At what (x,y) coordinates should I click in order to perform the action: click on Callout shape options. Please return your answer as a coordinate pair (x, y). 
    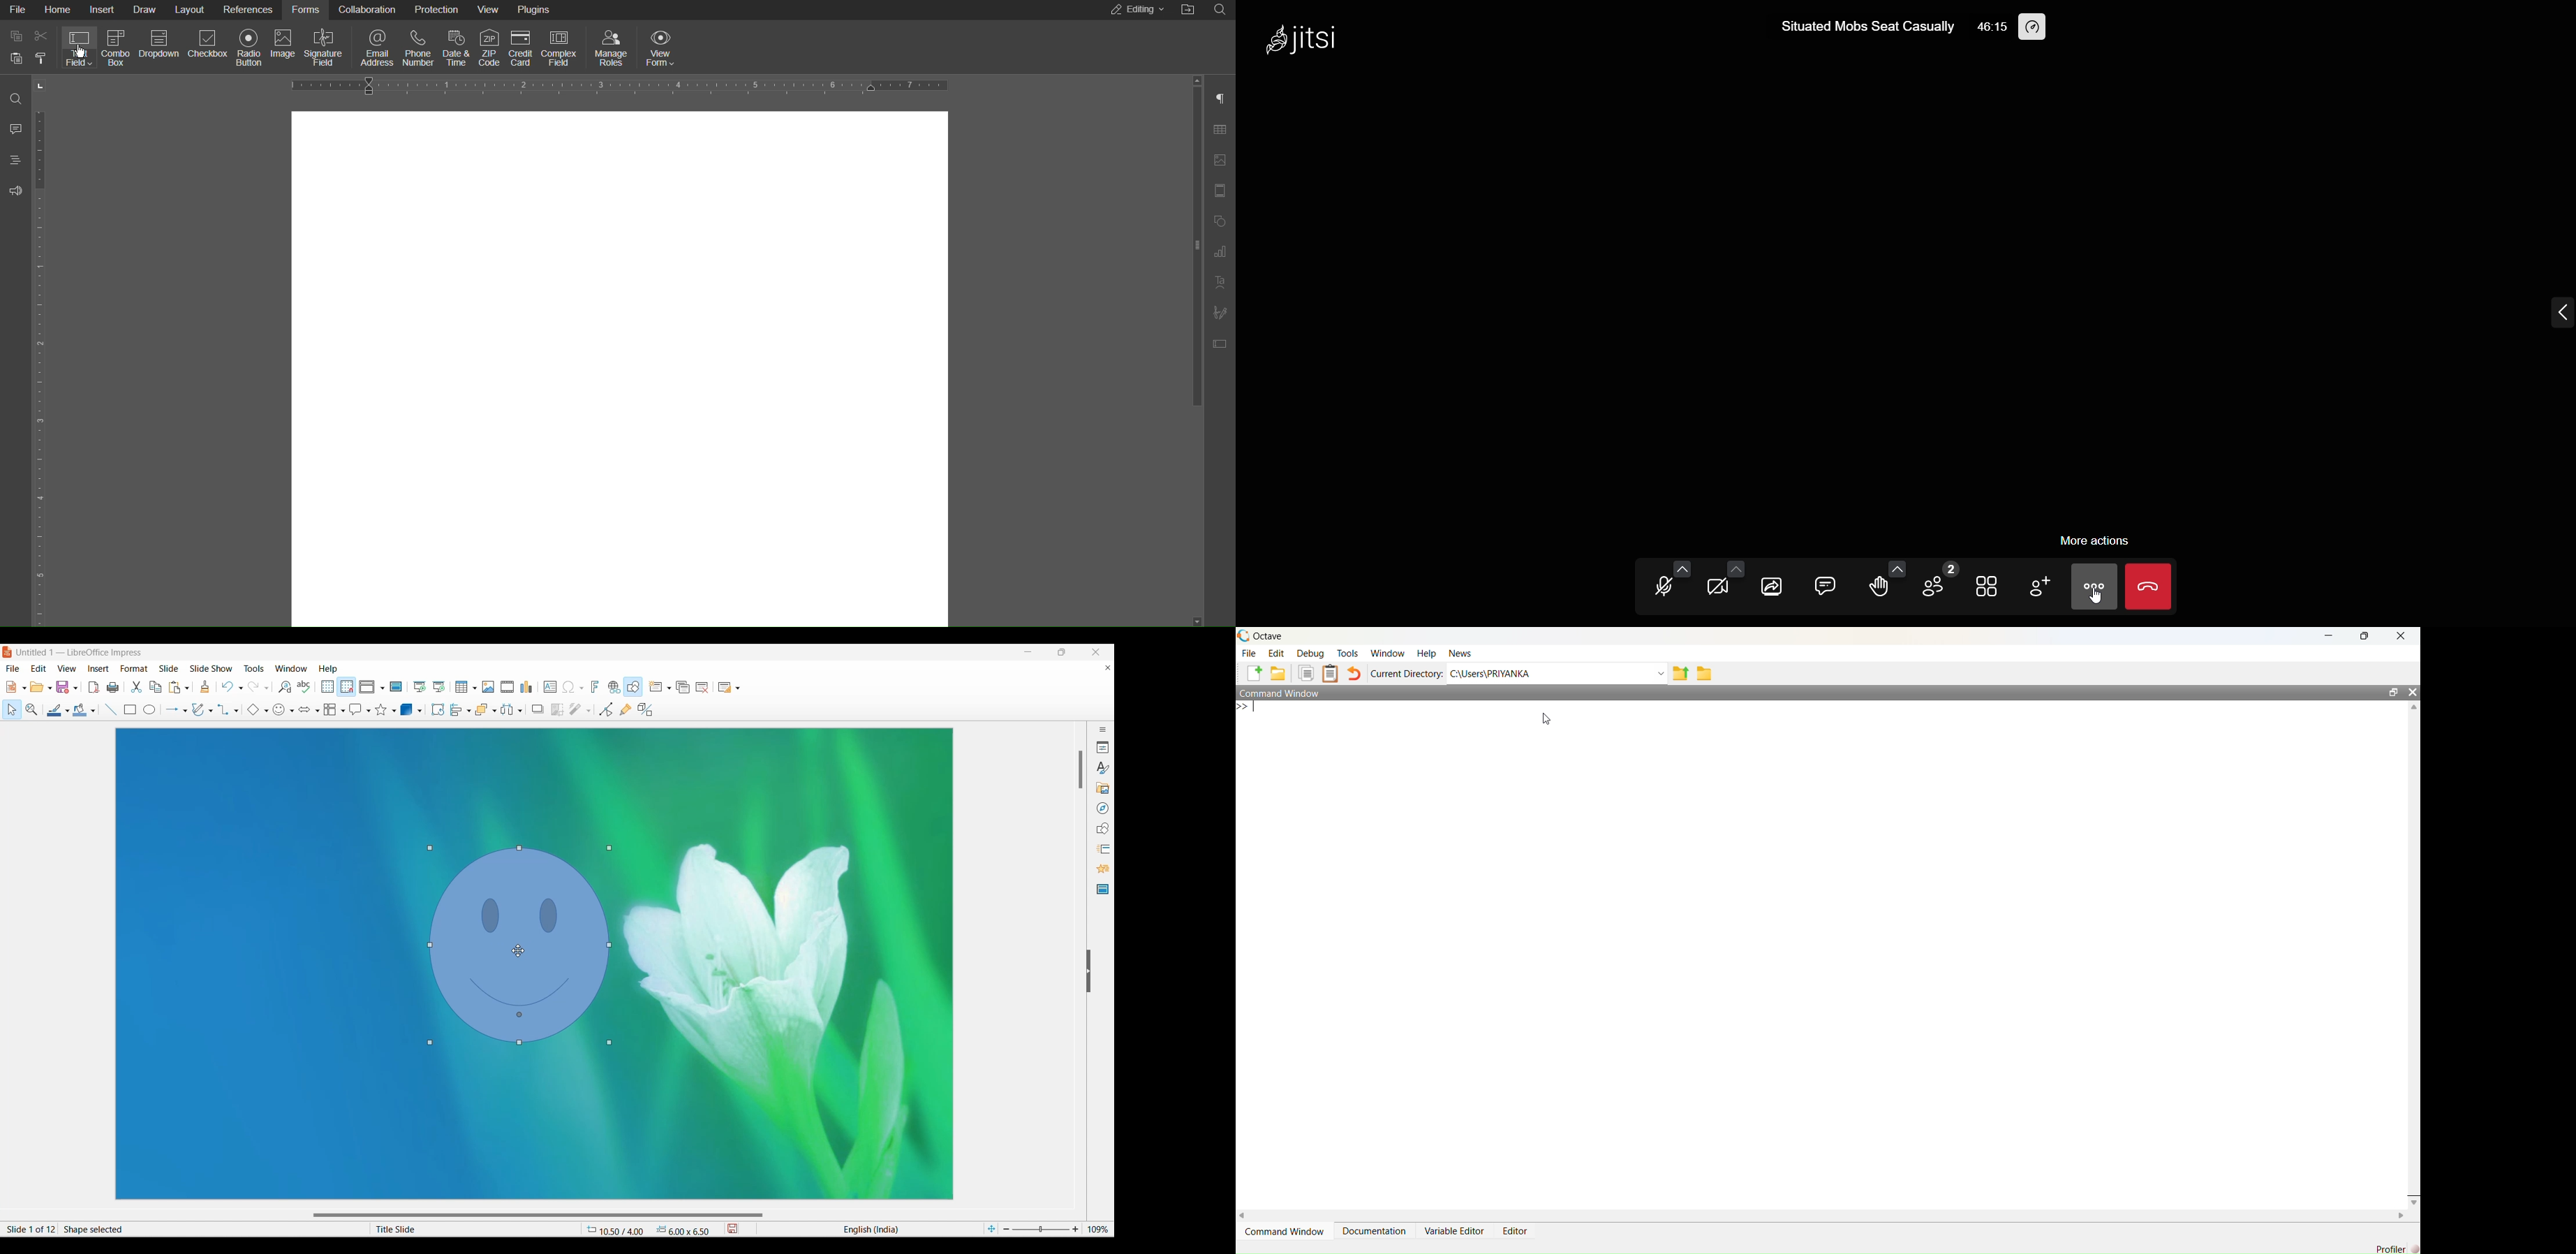
    Looking at the image, I should click on (369, 711).